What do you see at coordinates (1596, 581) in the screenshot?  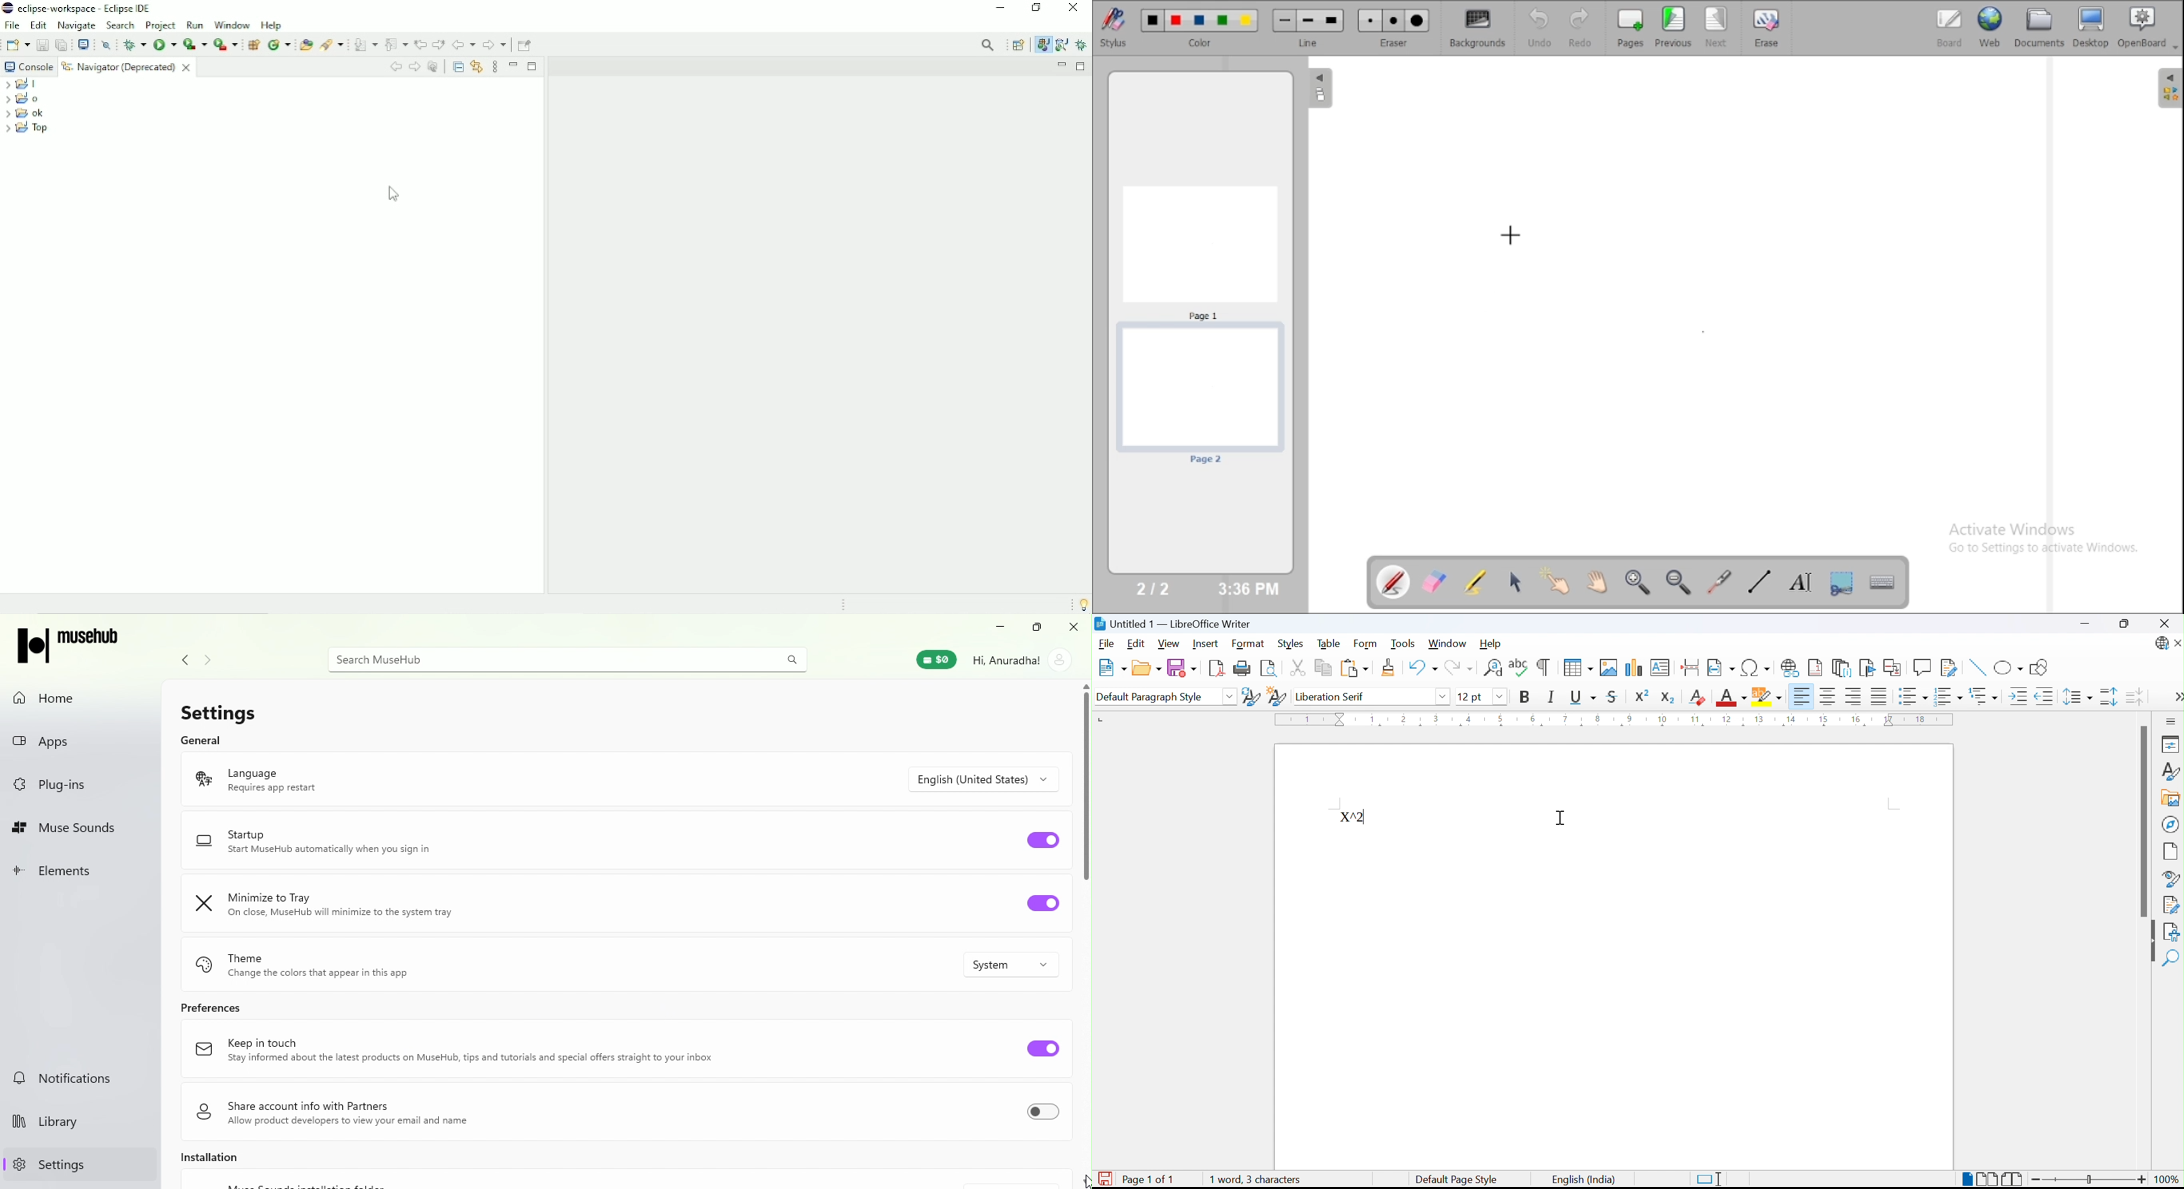 I see `scroll page` at bounding box center [1596, 581].